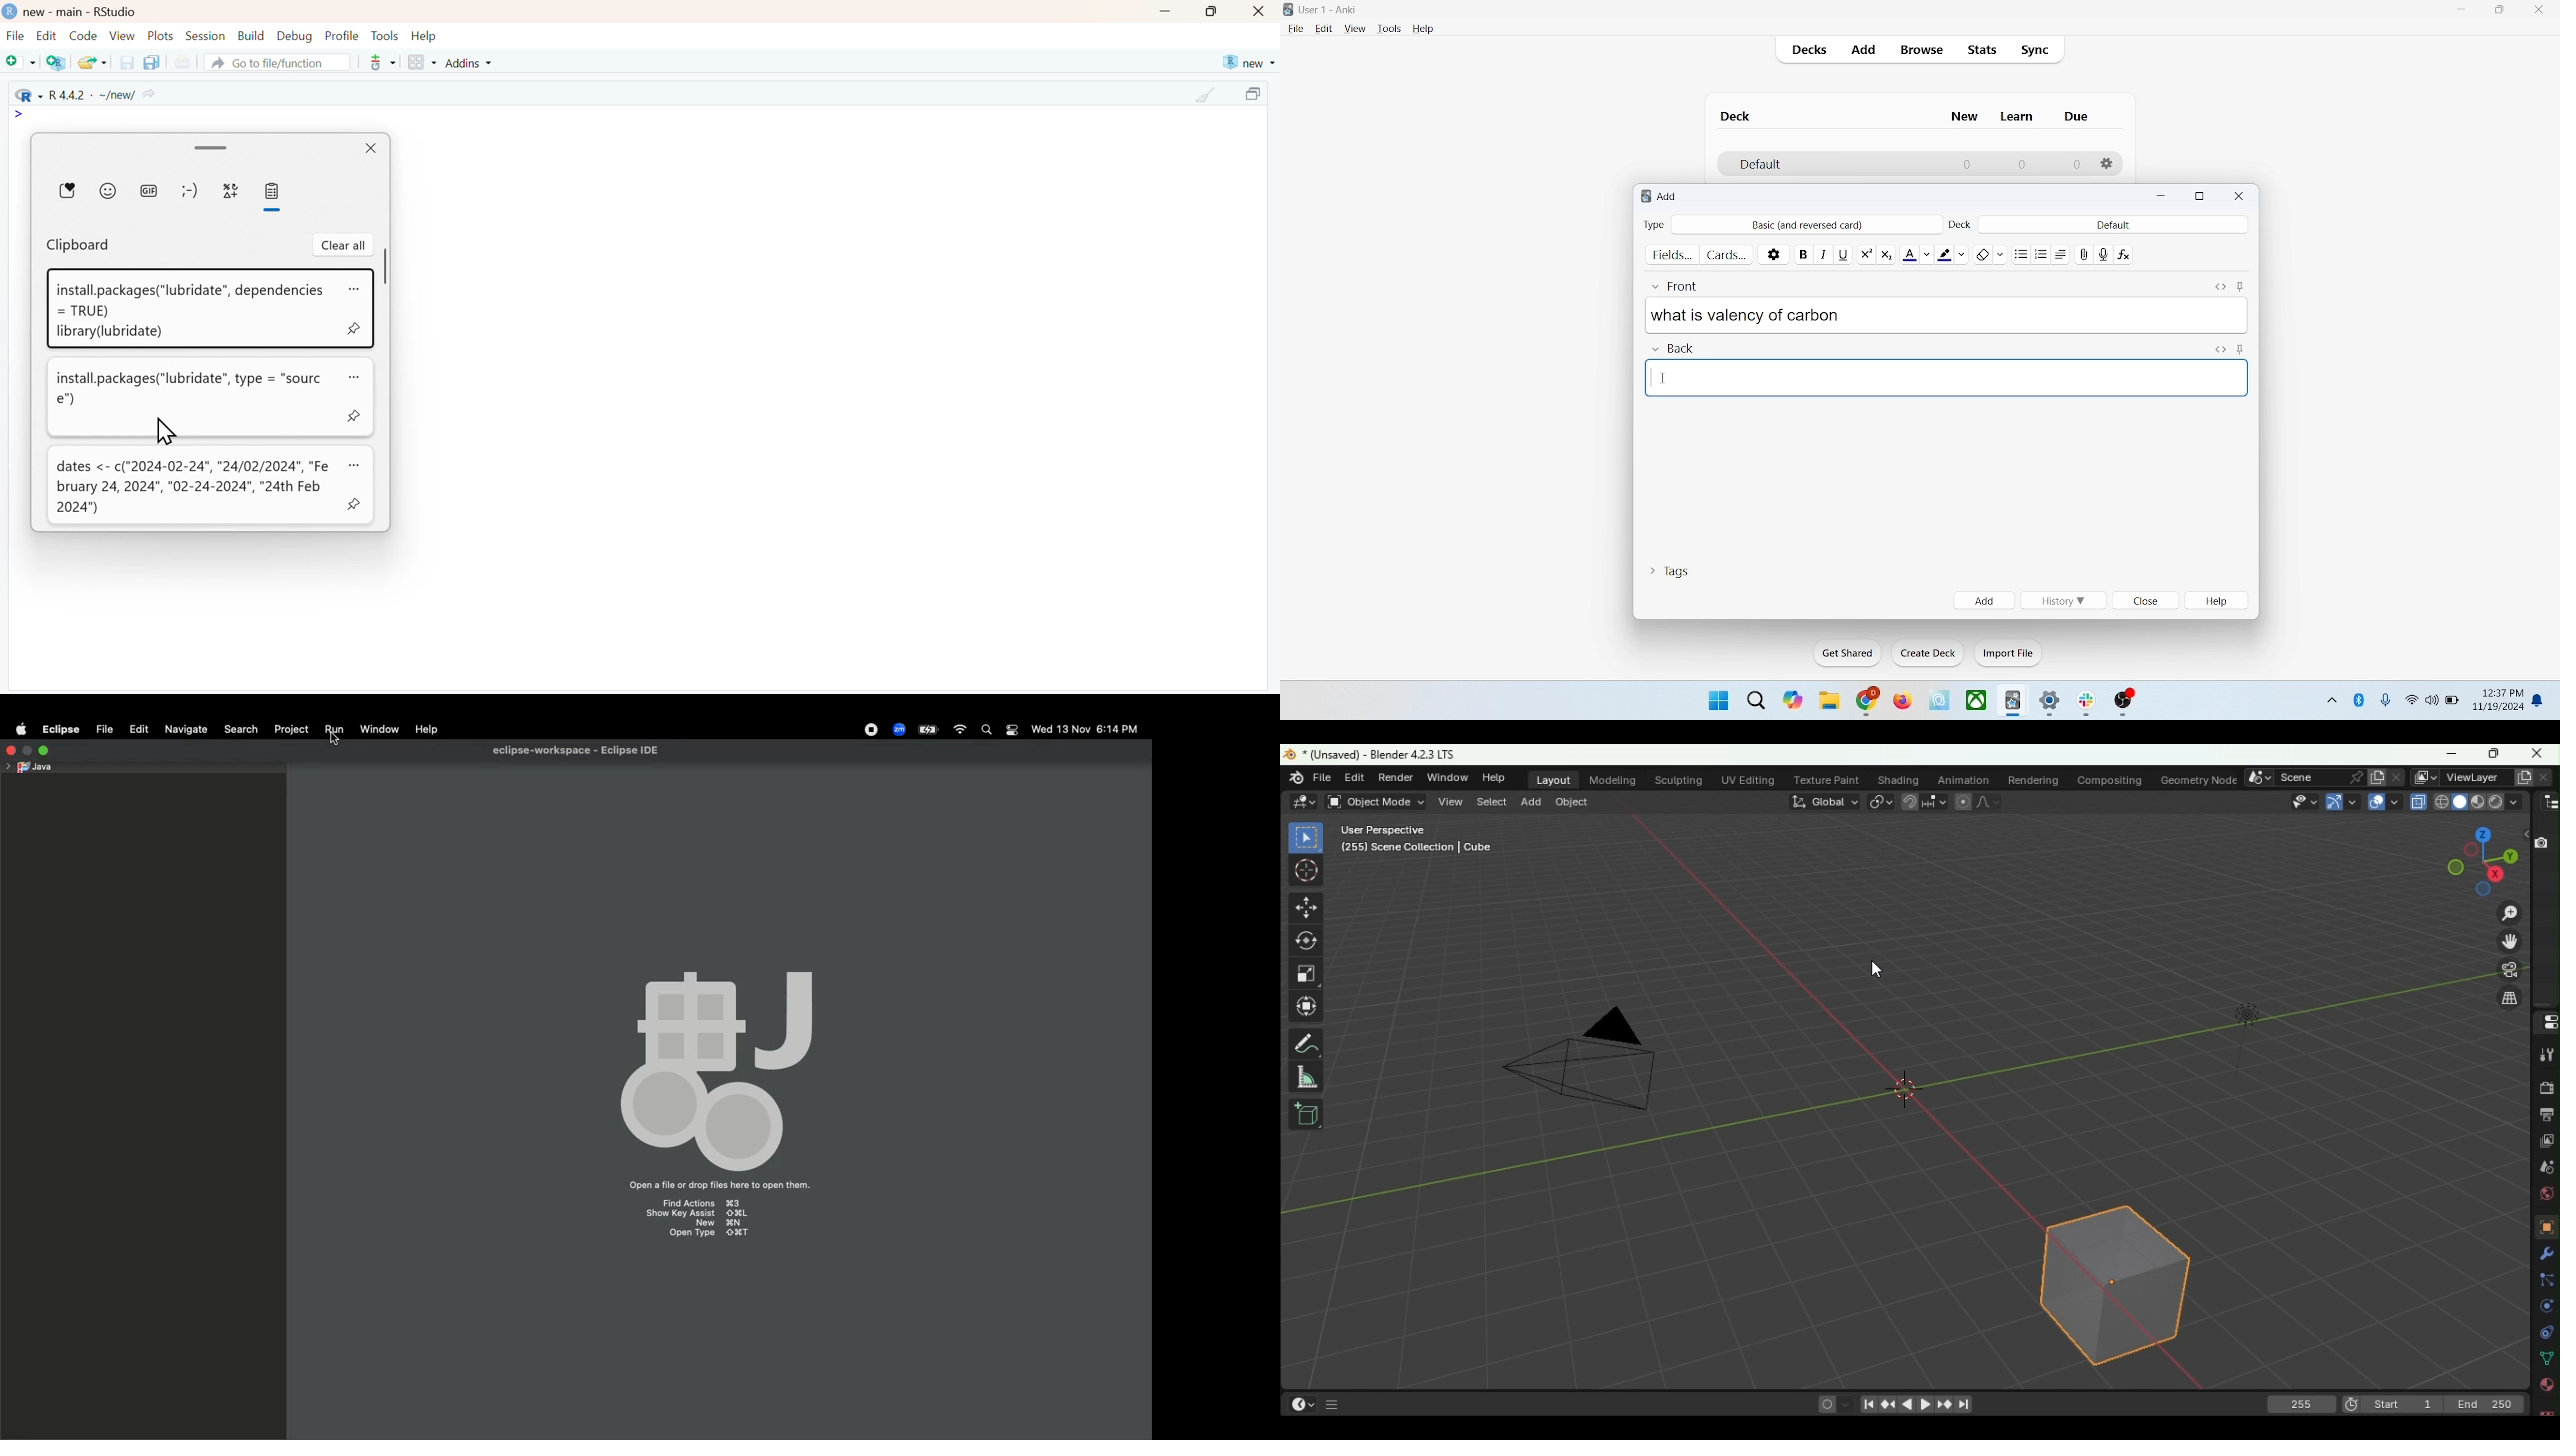 Image resolution: width=2576 pixels, height=1456 pixels. Describe the element at coordinates (1926, 1405) in the screenshot. I see `Play animation` at that location.